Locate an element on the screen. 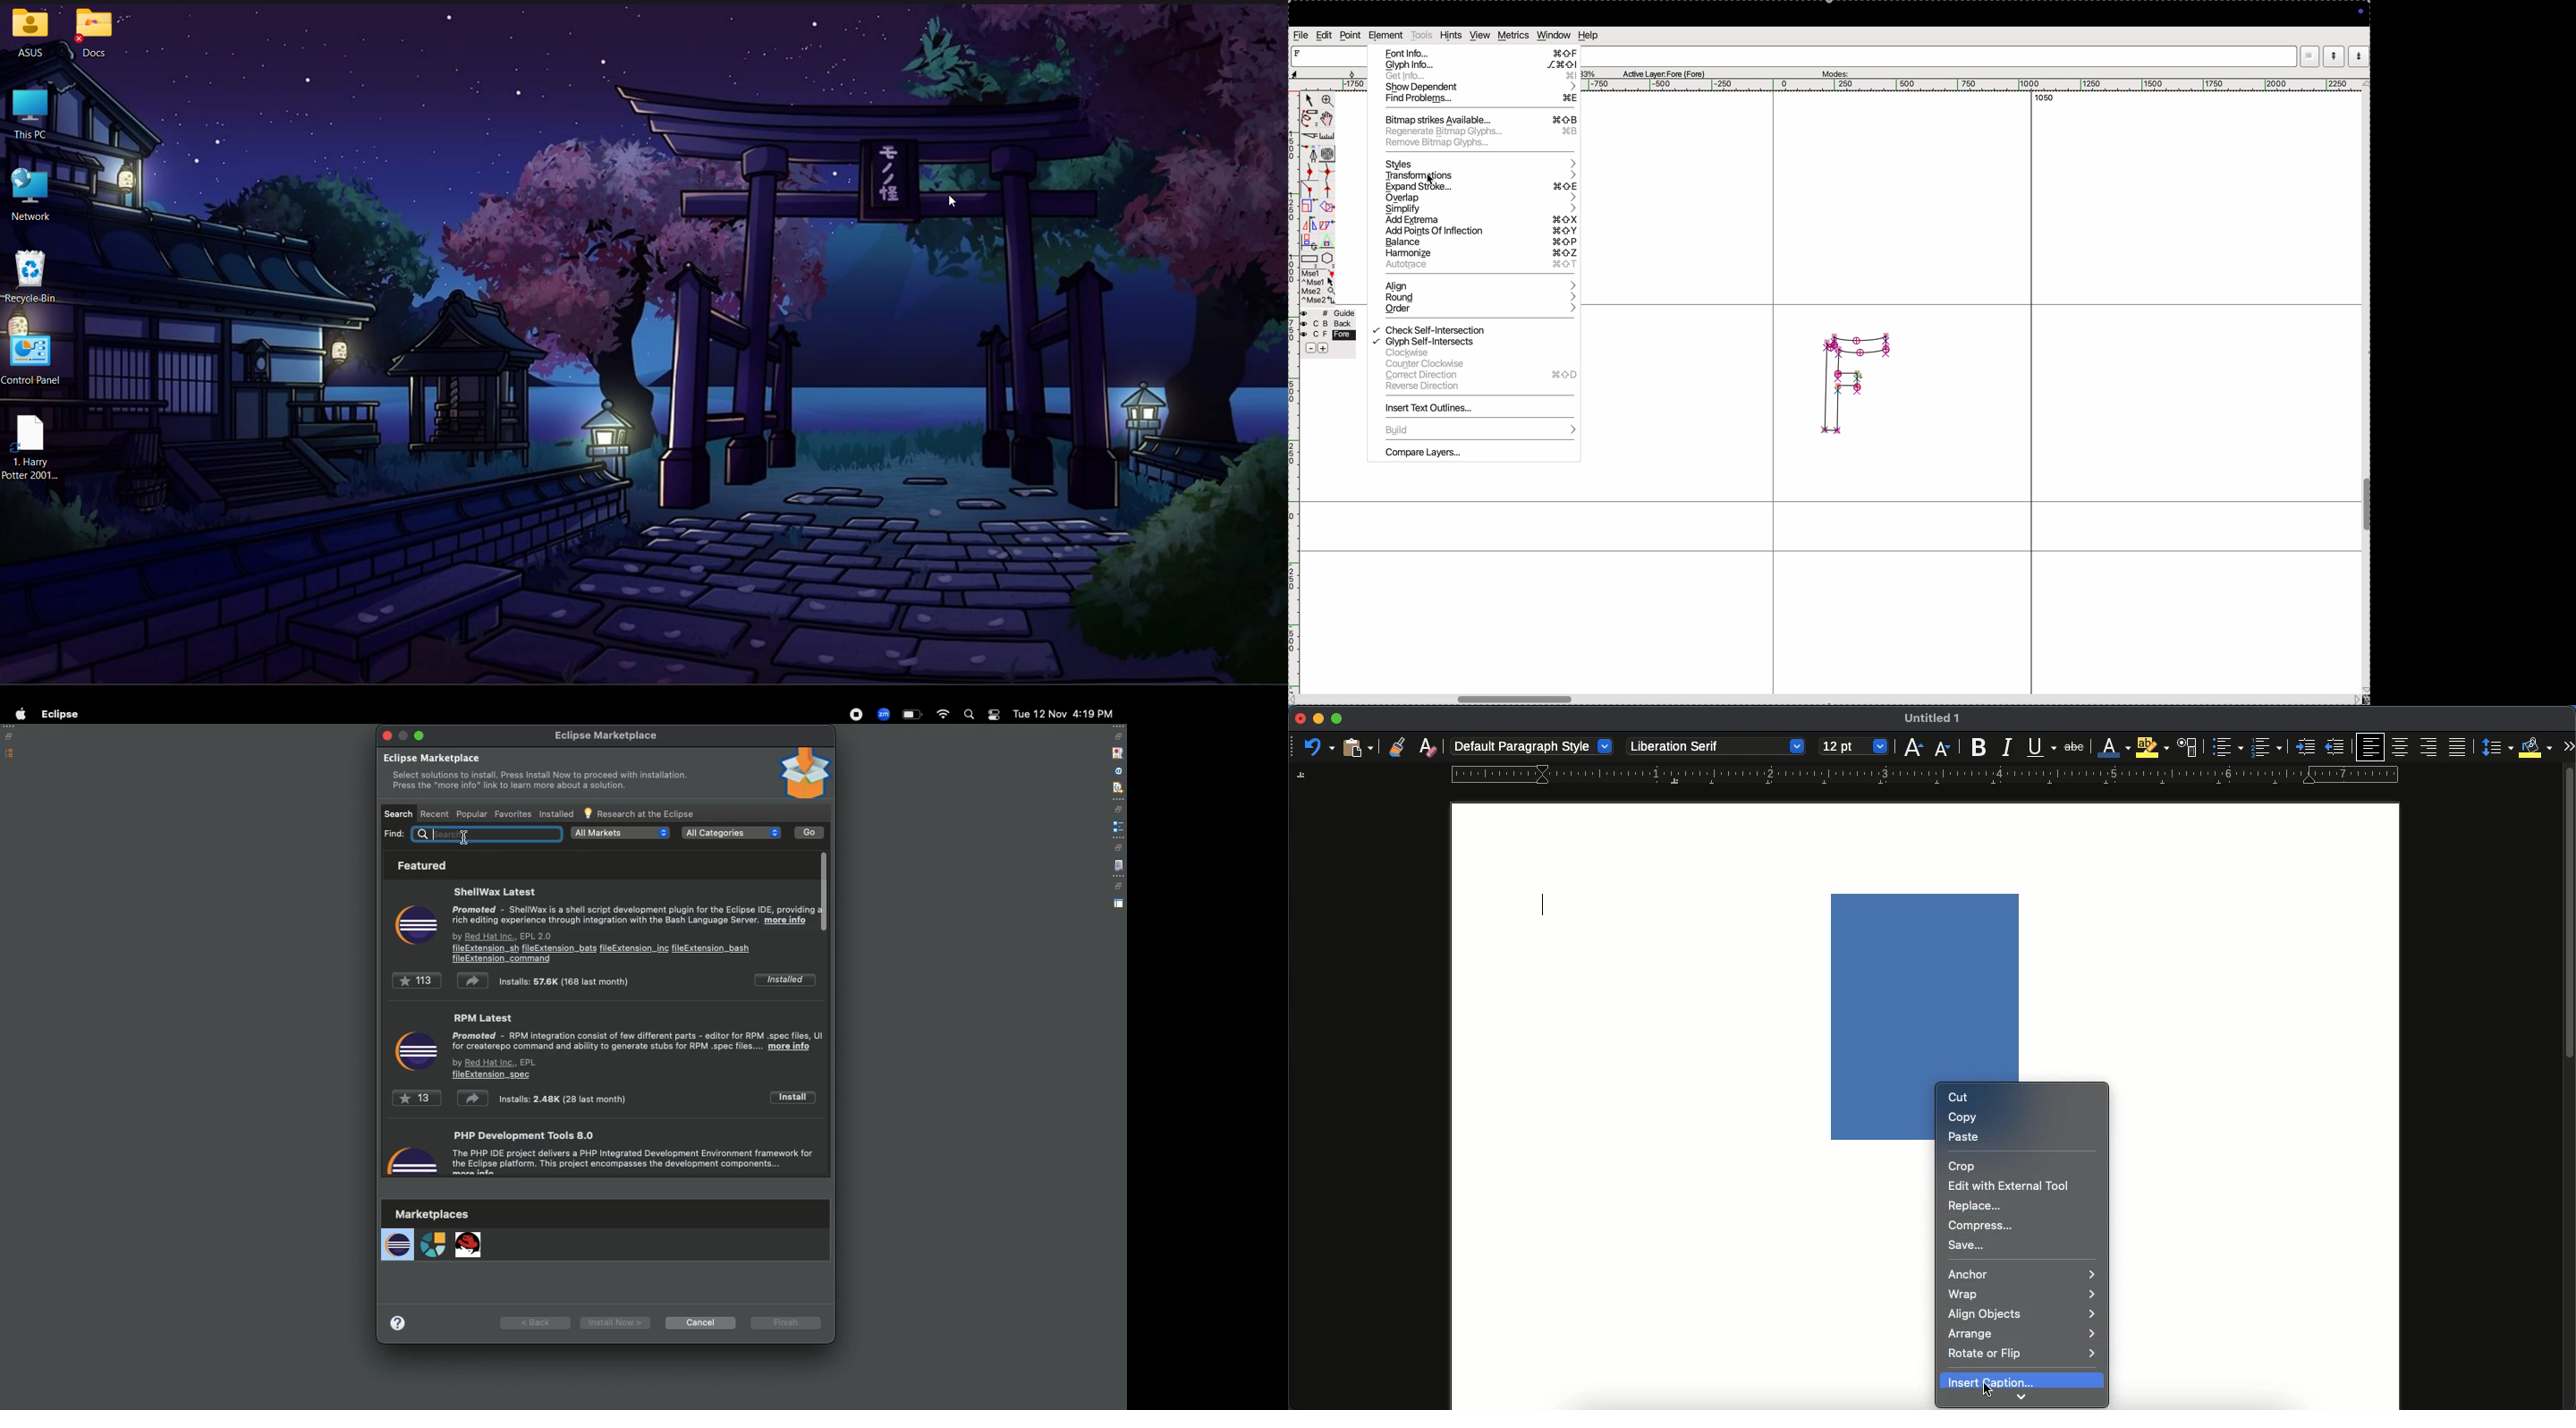 The image size is (2576, 1428). sbubtract is located at coordinates (1306, 348).